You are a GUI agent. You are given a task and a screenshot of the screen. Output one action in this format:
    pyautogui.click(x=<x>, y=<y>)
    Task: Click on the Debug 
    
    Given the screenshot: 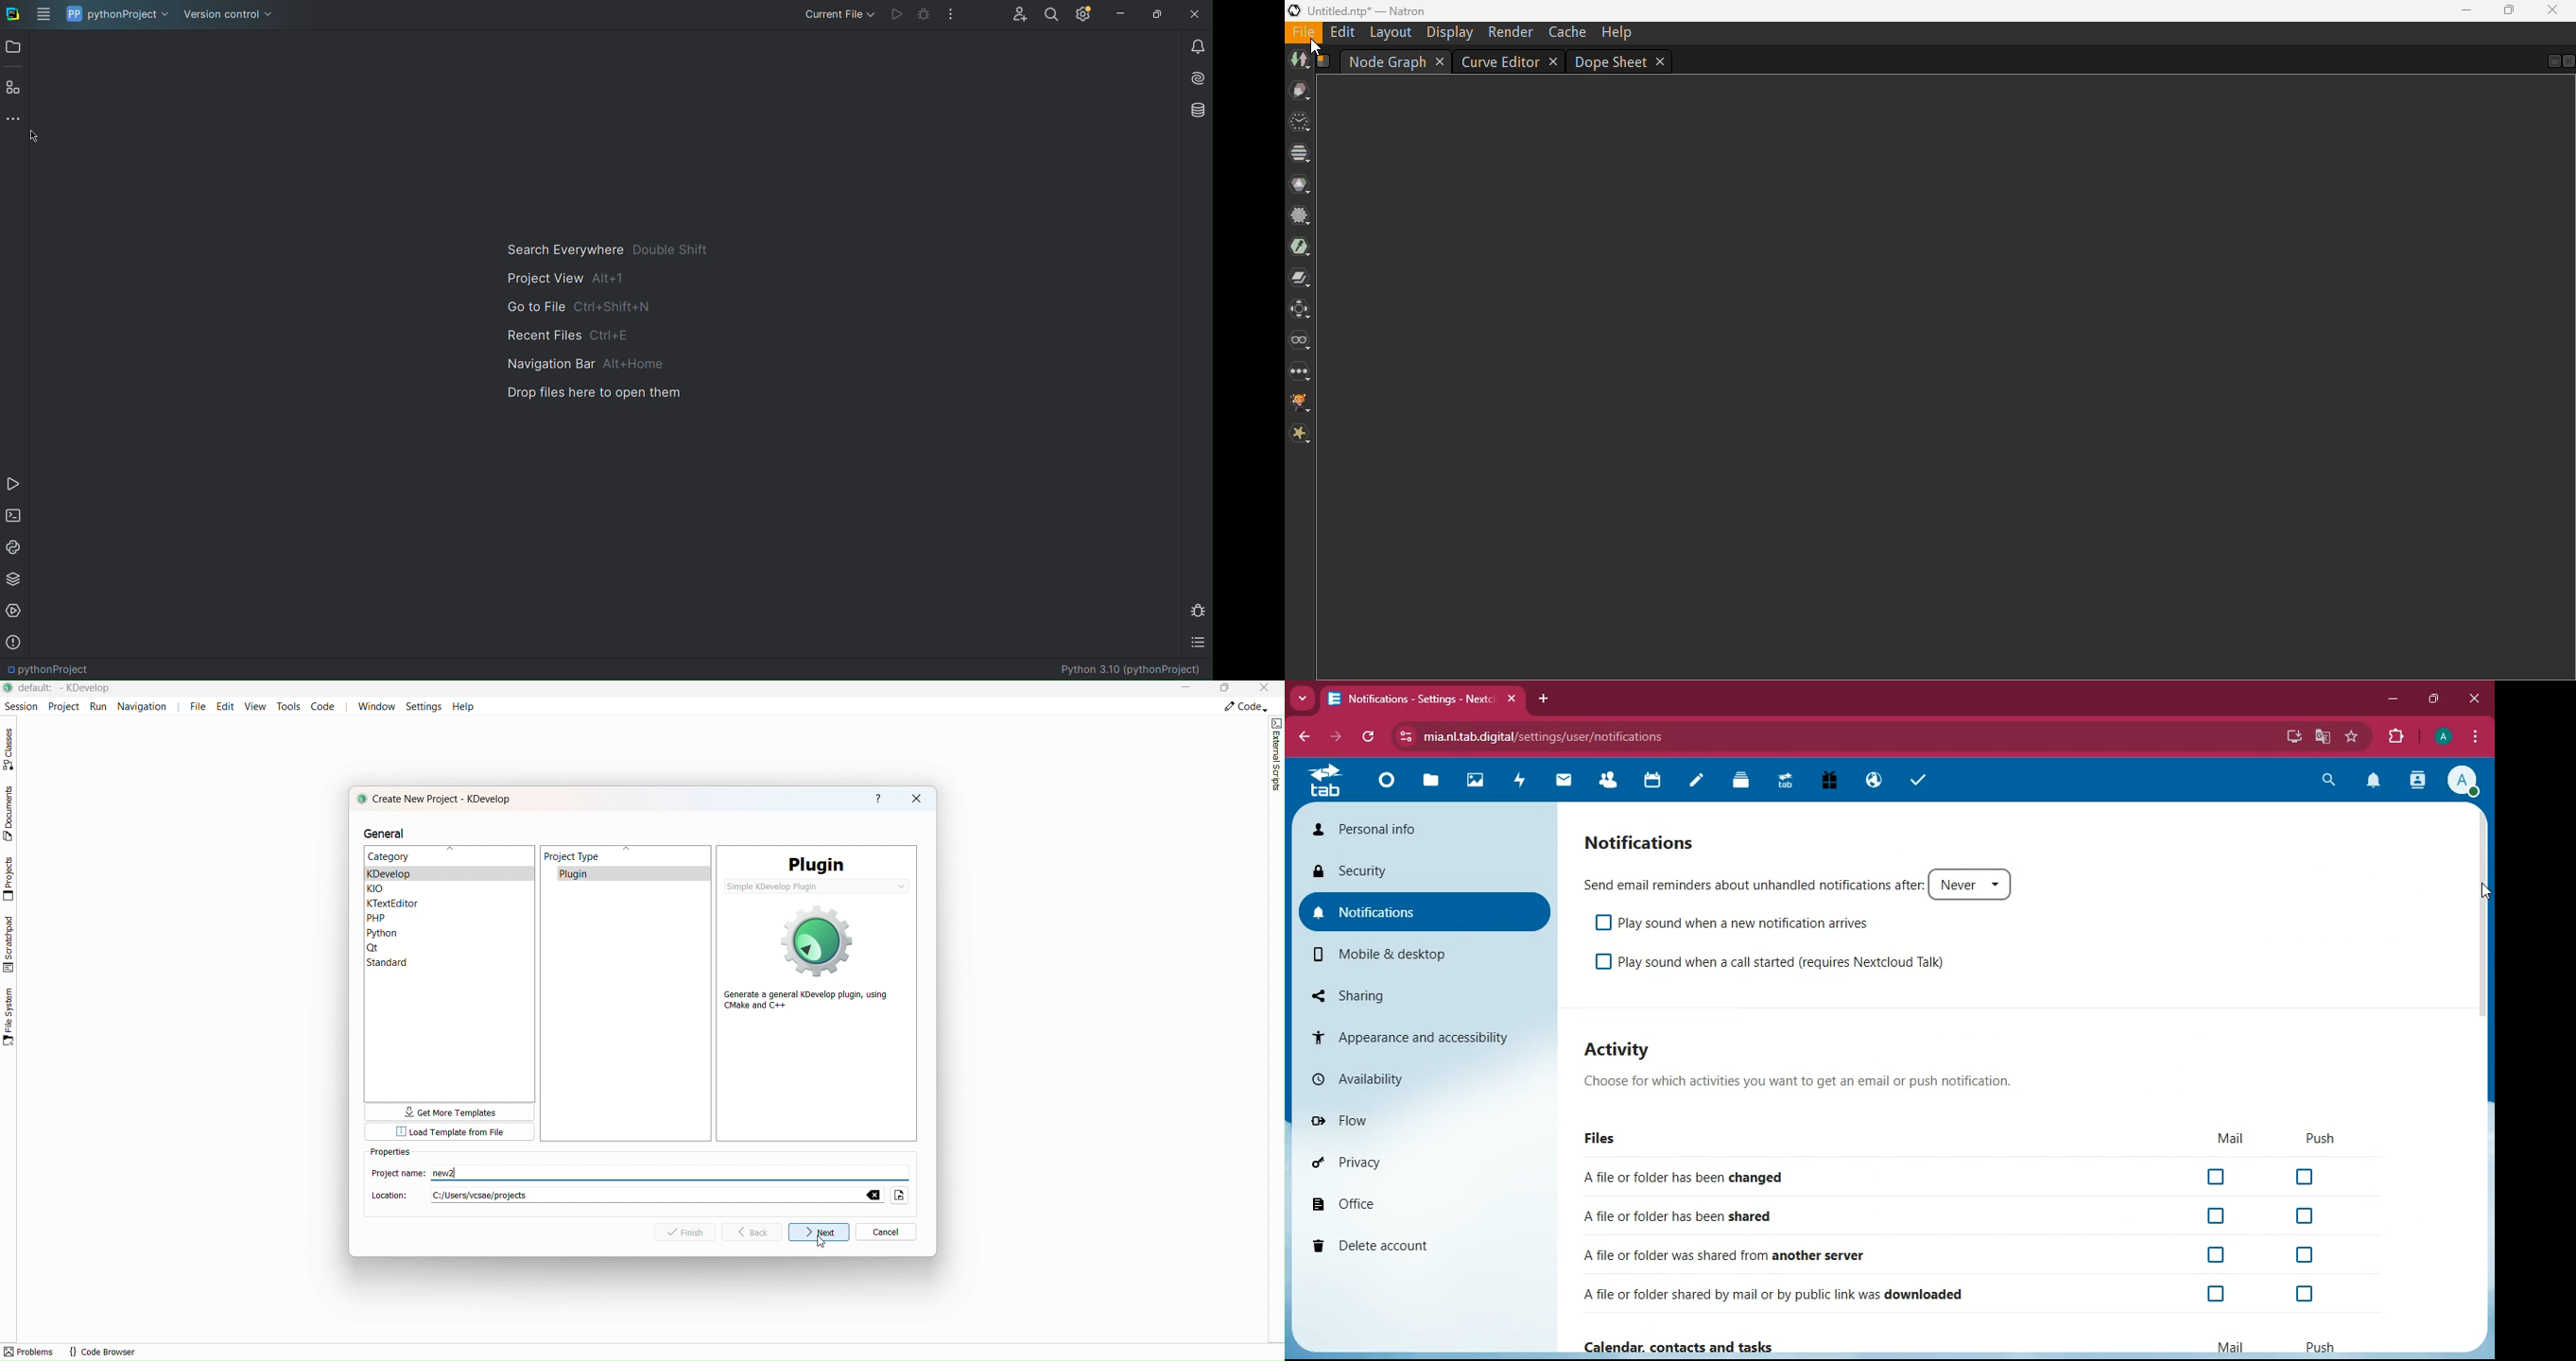 What is the action you would take?
    pyautogui.click(x=925, y=16)
    